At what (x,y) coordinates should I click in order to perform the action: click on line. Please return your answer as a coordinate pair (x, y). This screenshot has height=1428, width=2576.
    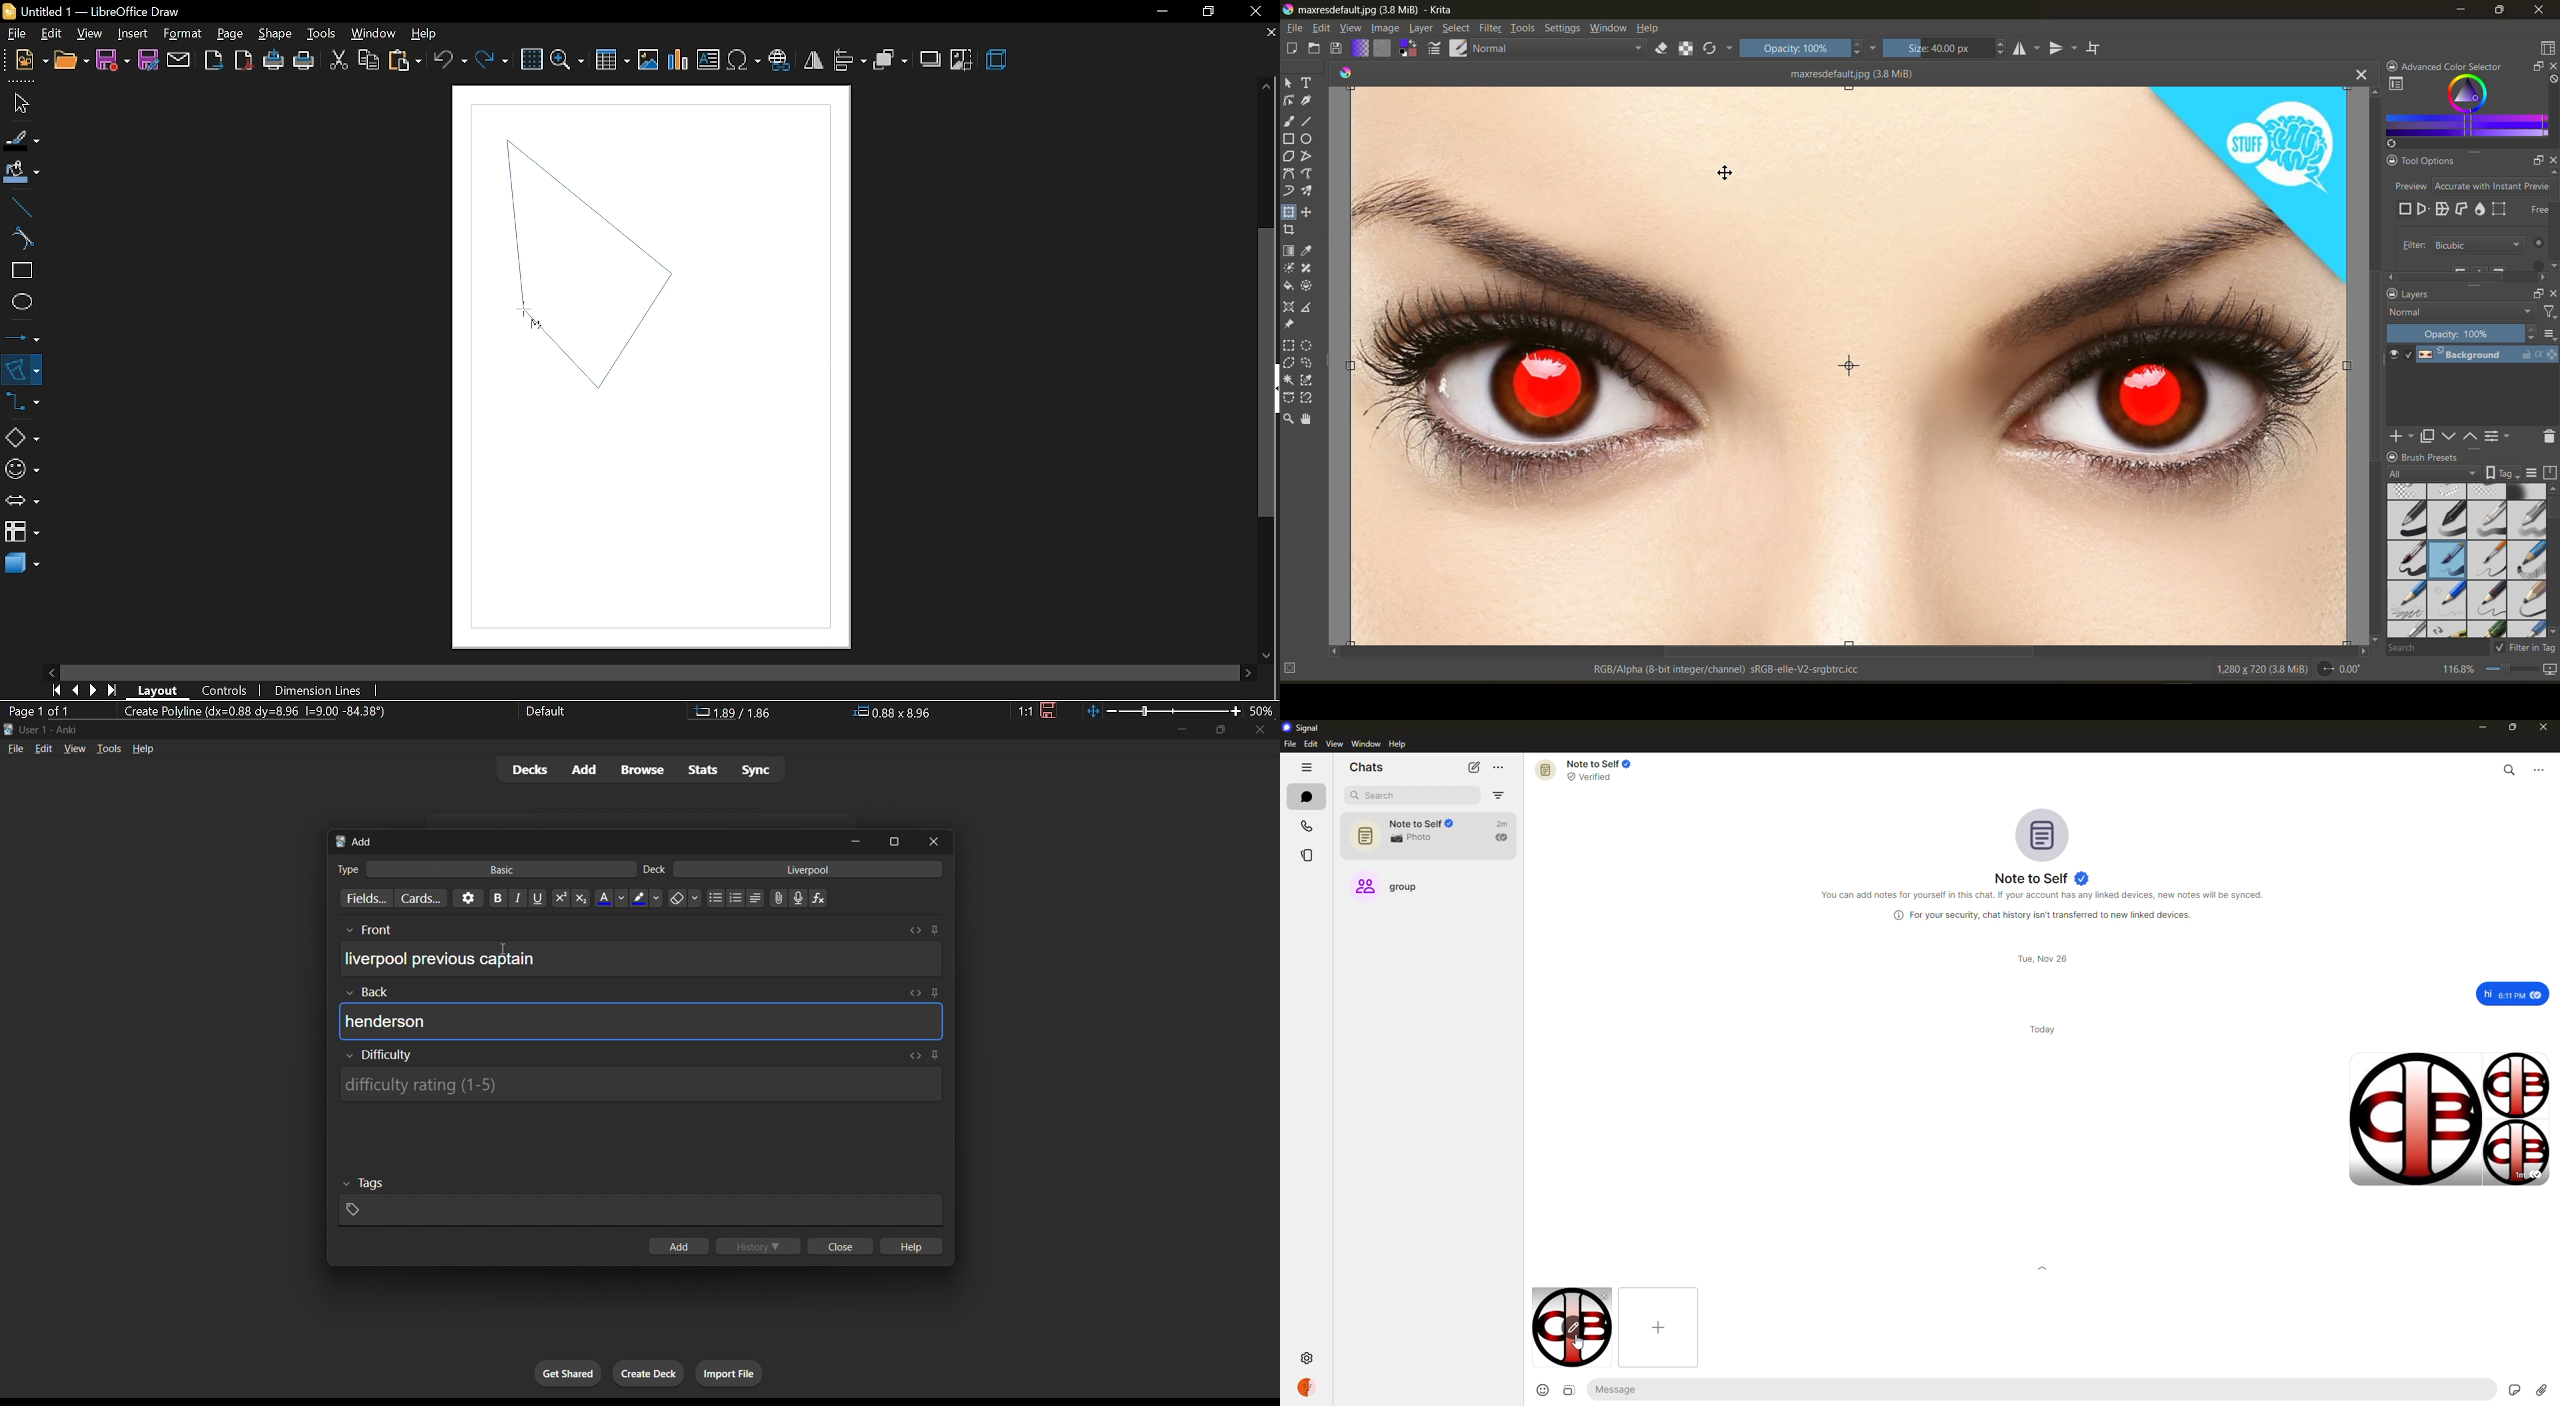
    Looking at the image, I should click on (19, 207).